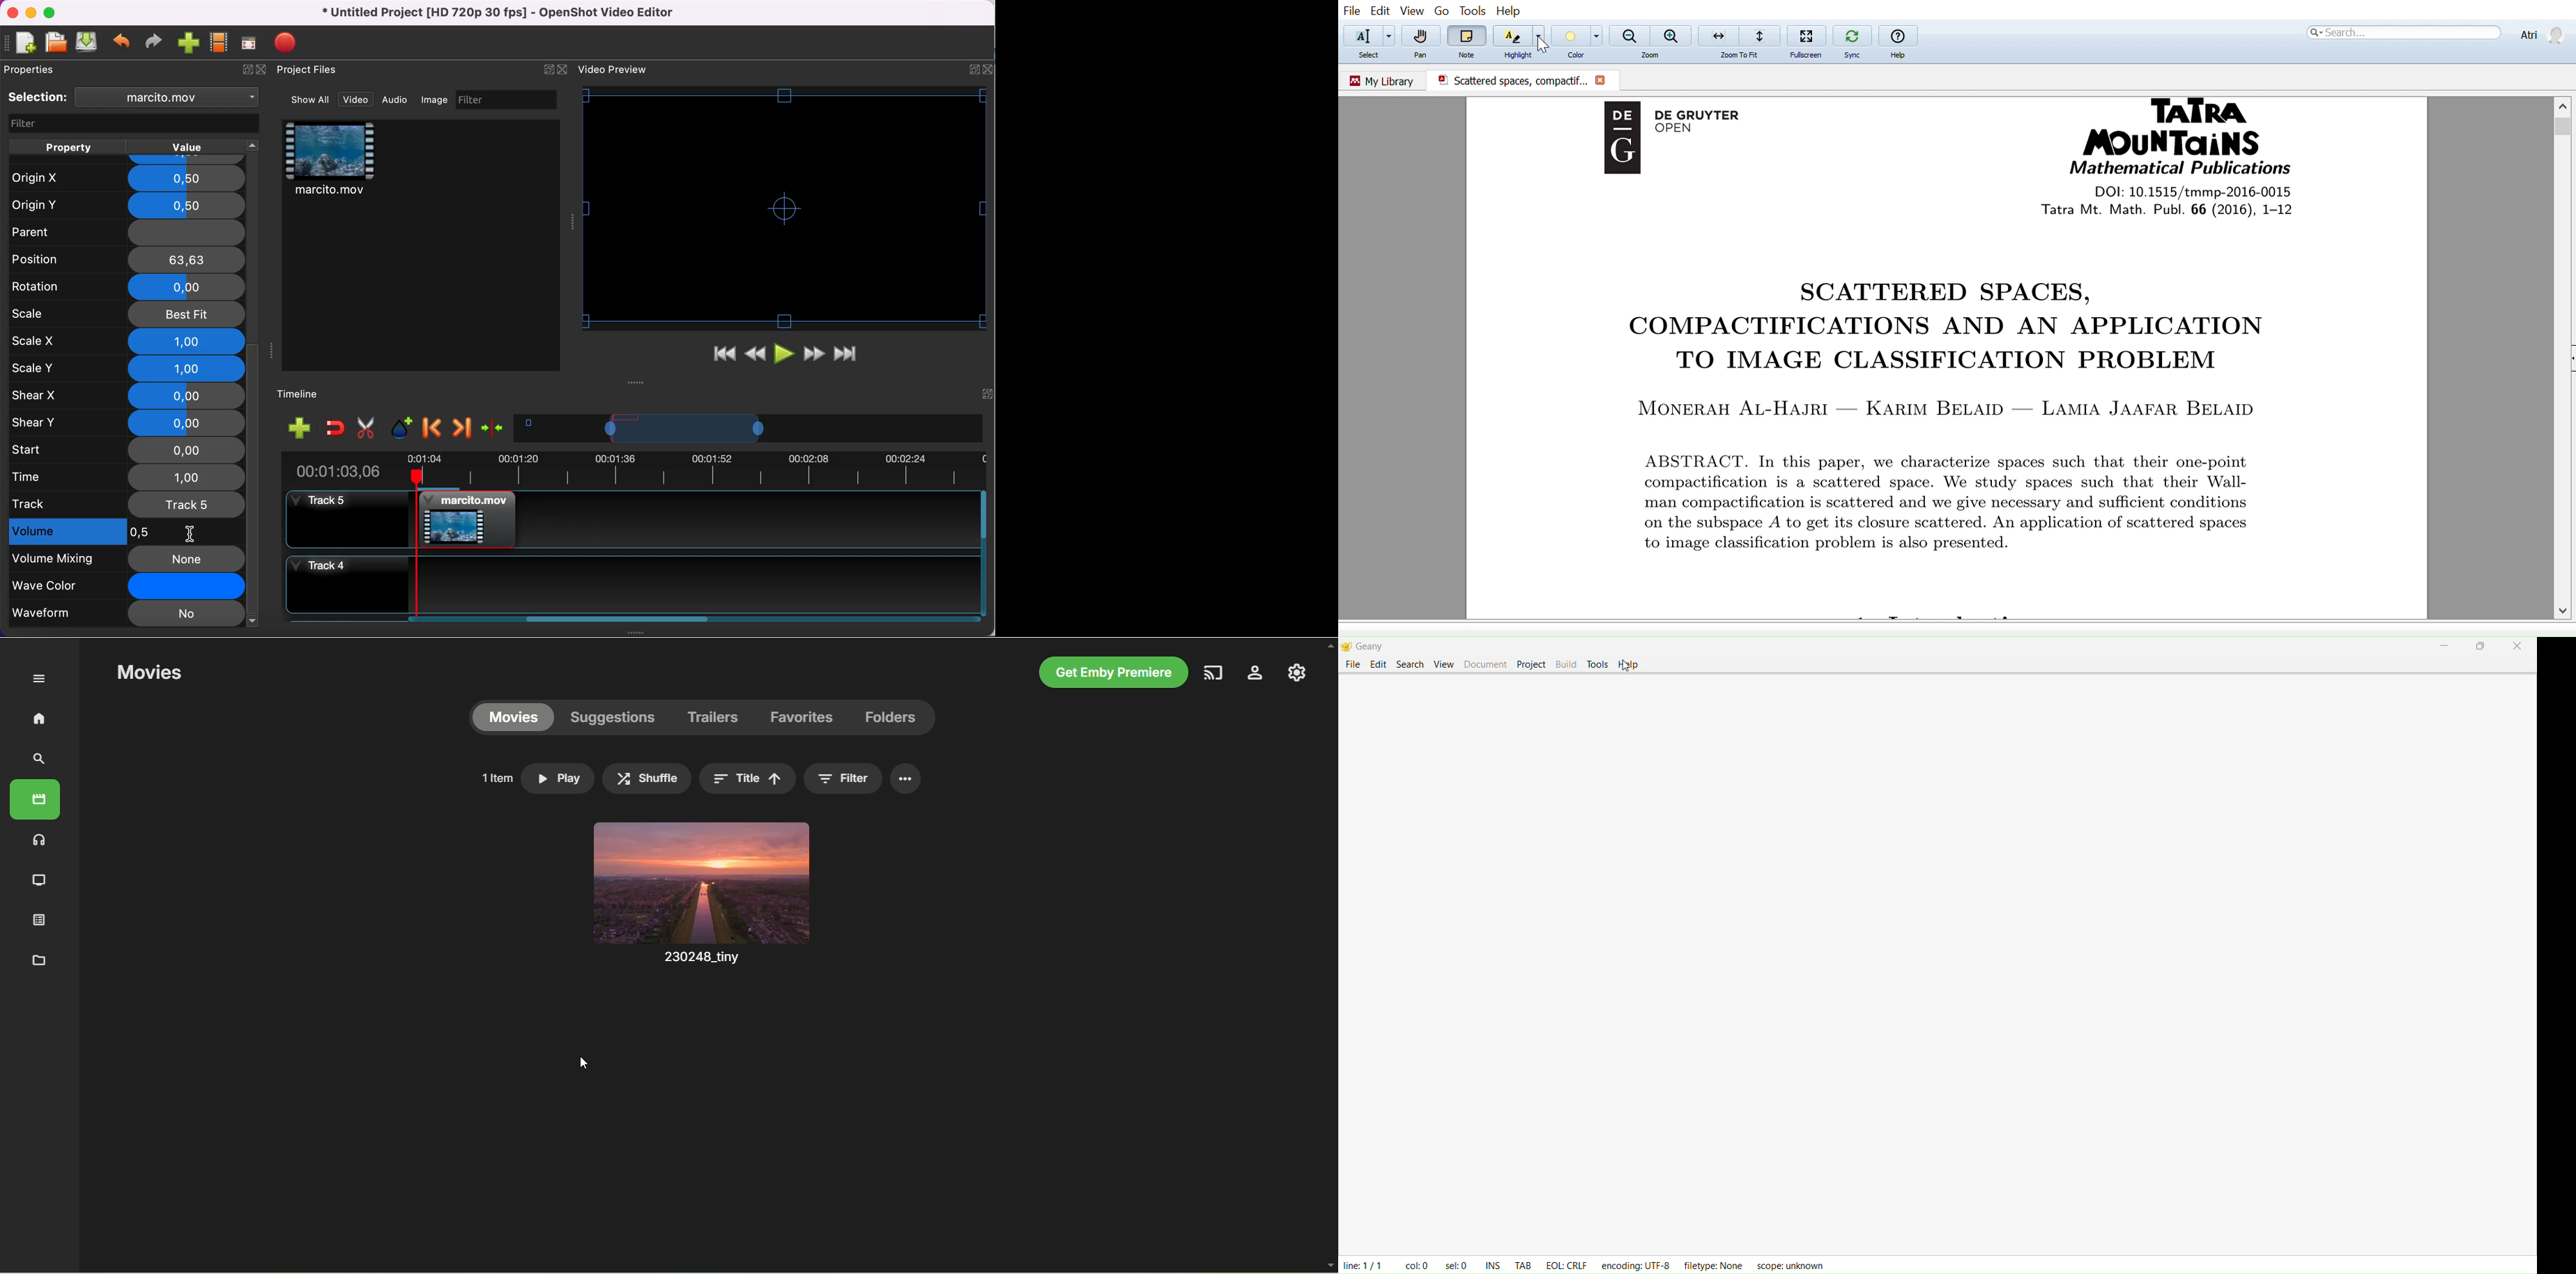 Image resolution: width=2576 pixels, height=1288 pixels. I want to click on Scattered spaces, compactific., so click(1507, 80).